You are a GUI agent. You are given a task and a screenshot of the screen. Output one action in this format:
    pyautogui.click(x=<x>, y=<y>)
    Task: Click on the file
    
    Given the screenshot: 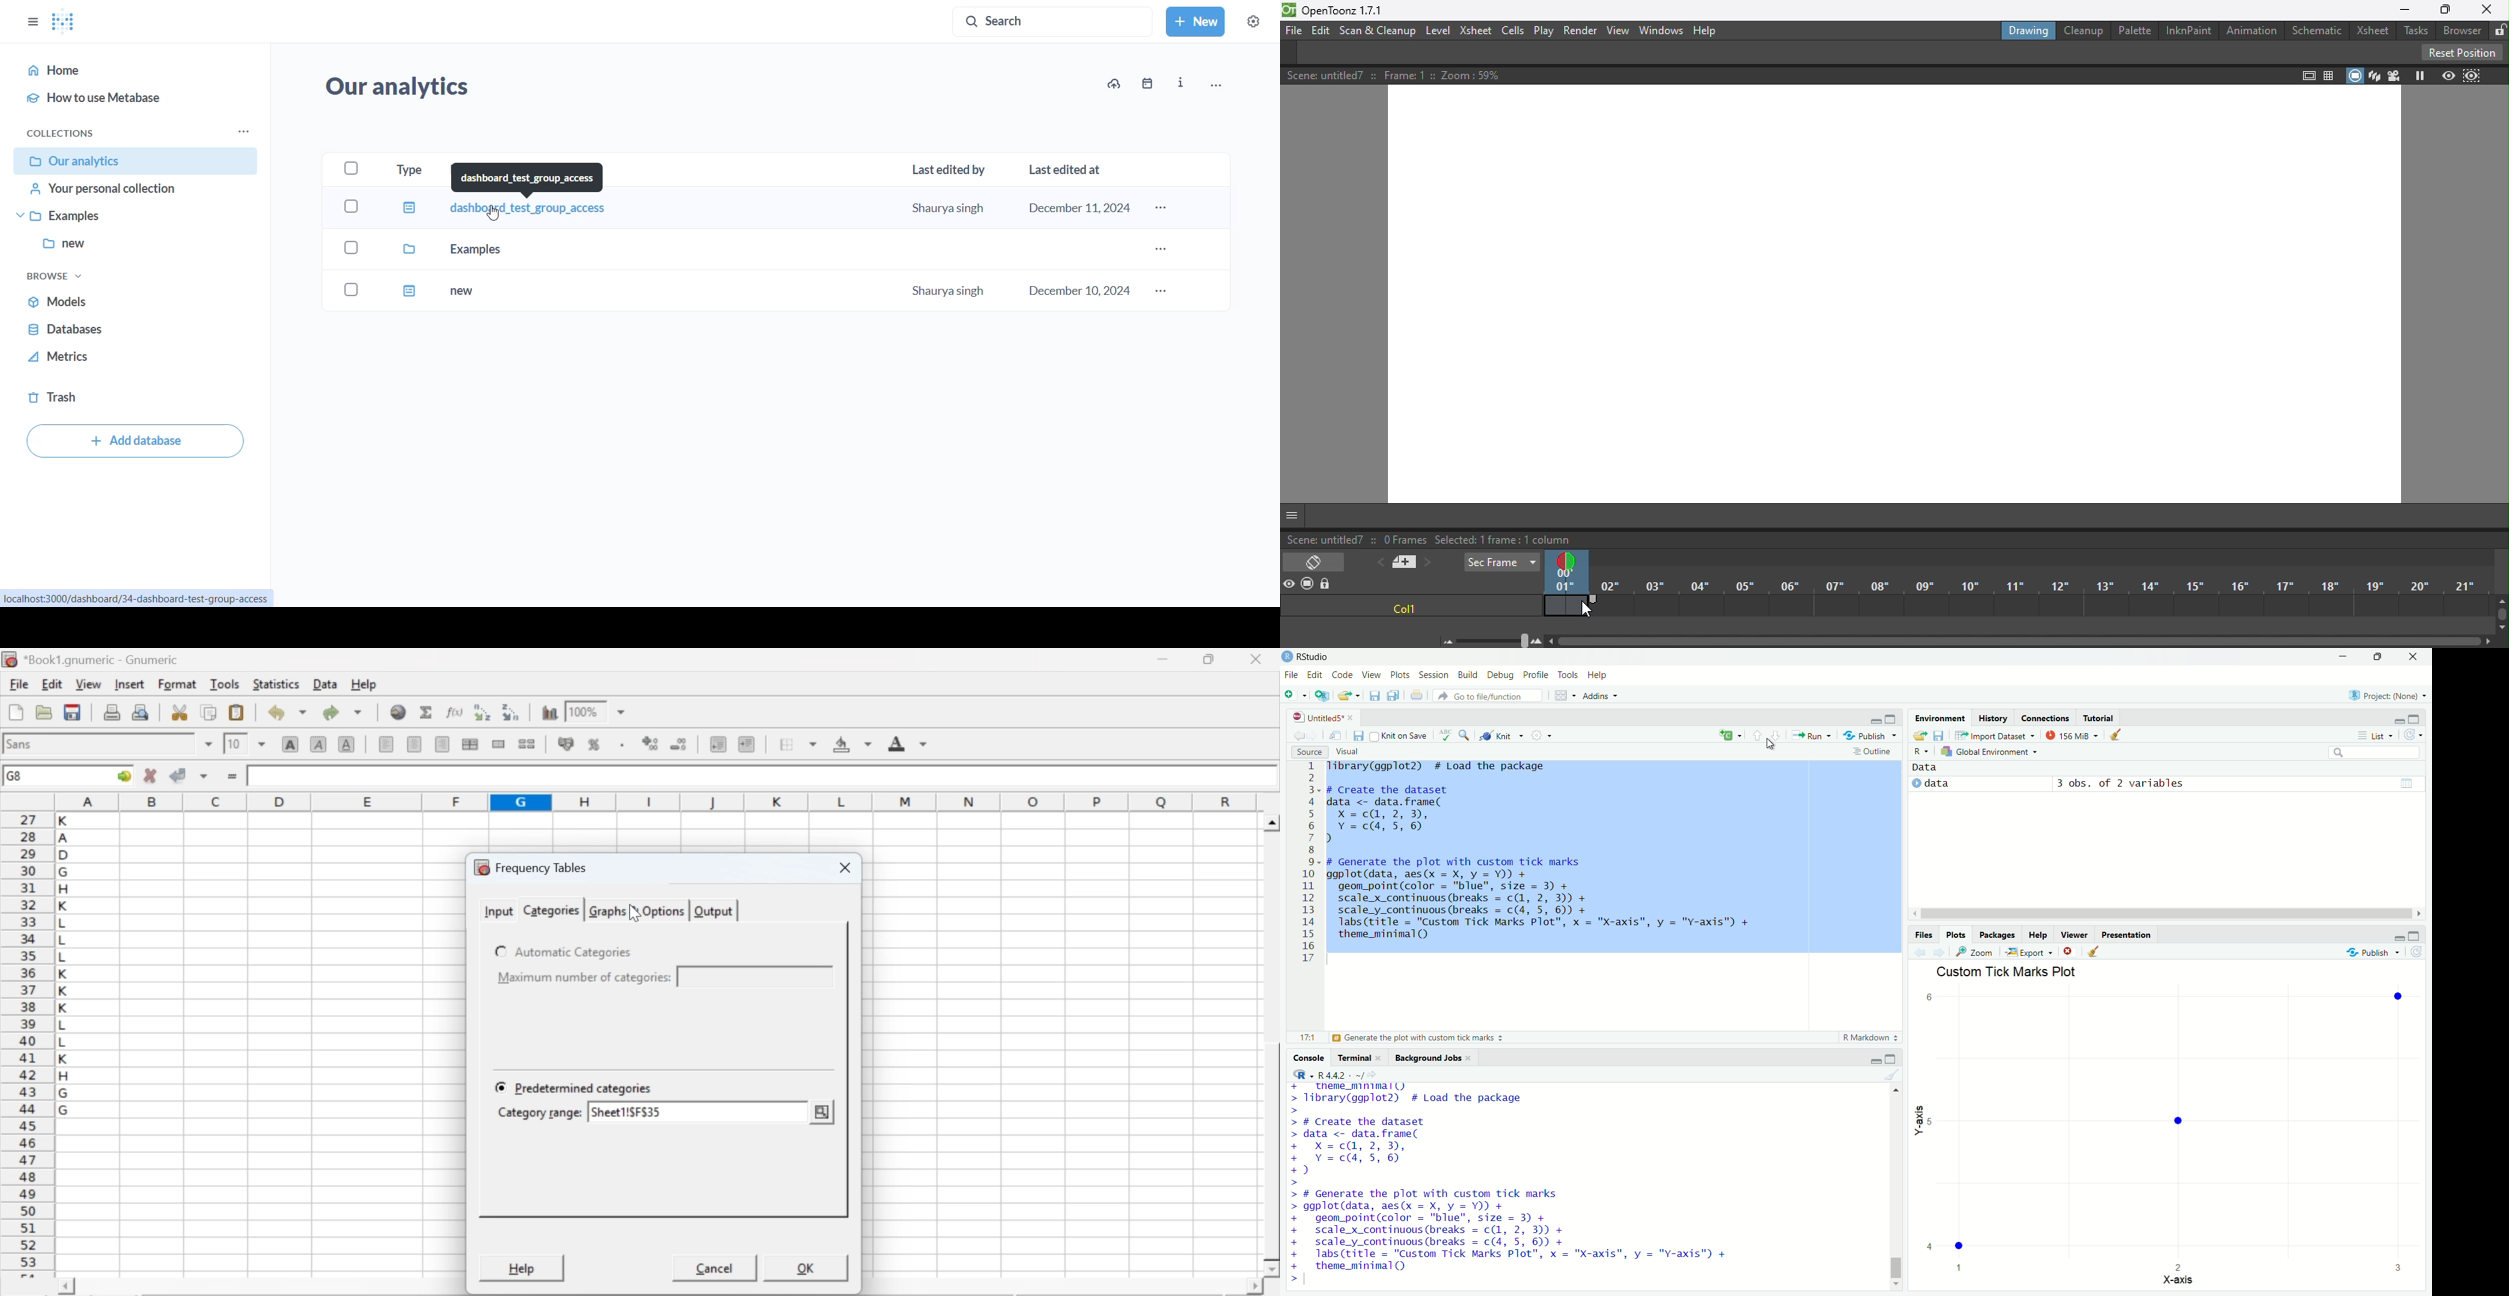 What is the action you would take?
    pyautogui.click(x=1291, y=676)
    